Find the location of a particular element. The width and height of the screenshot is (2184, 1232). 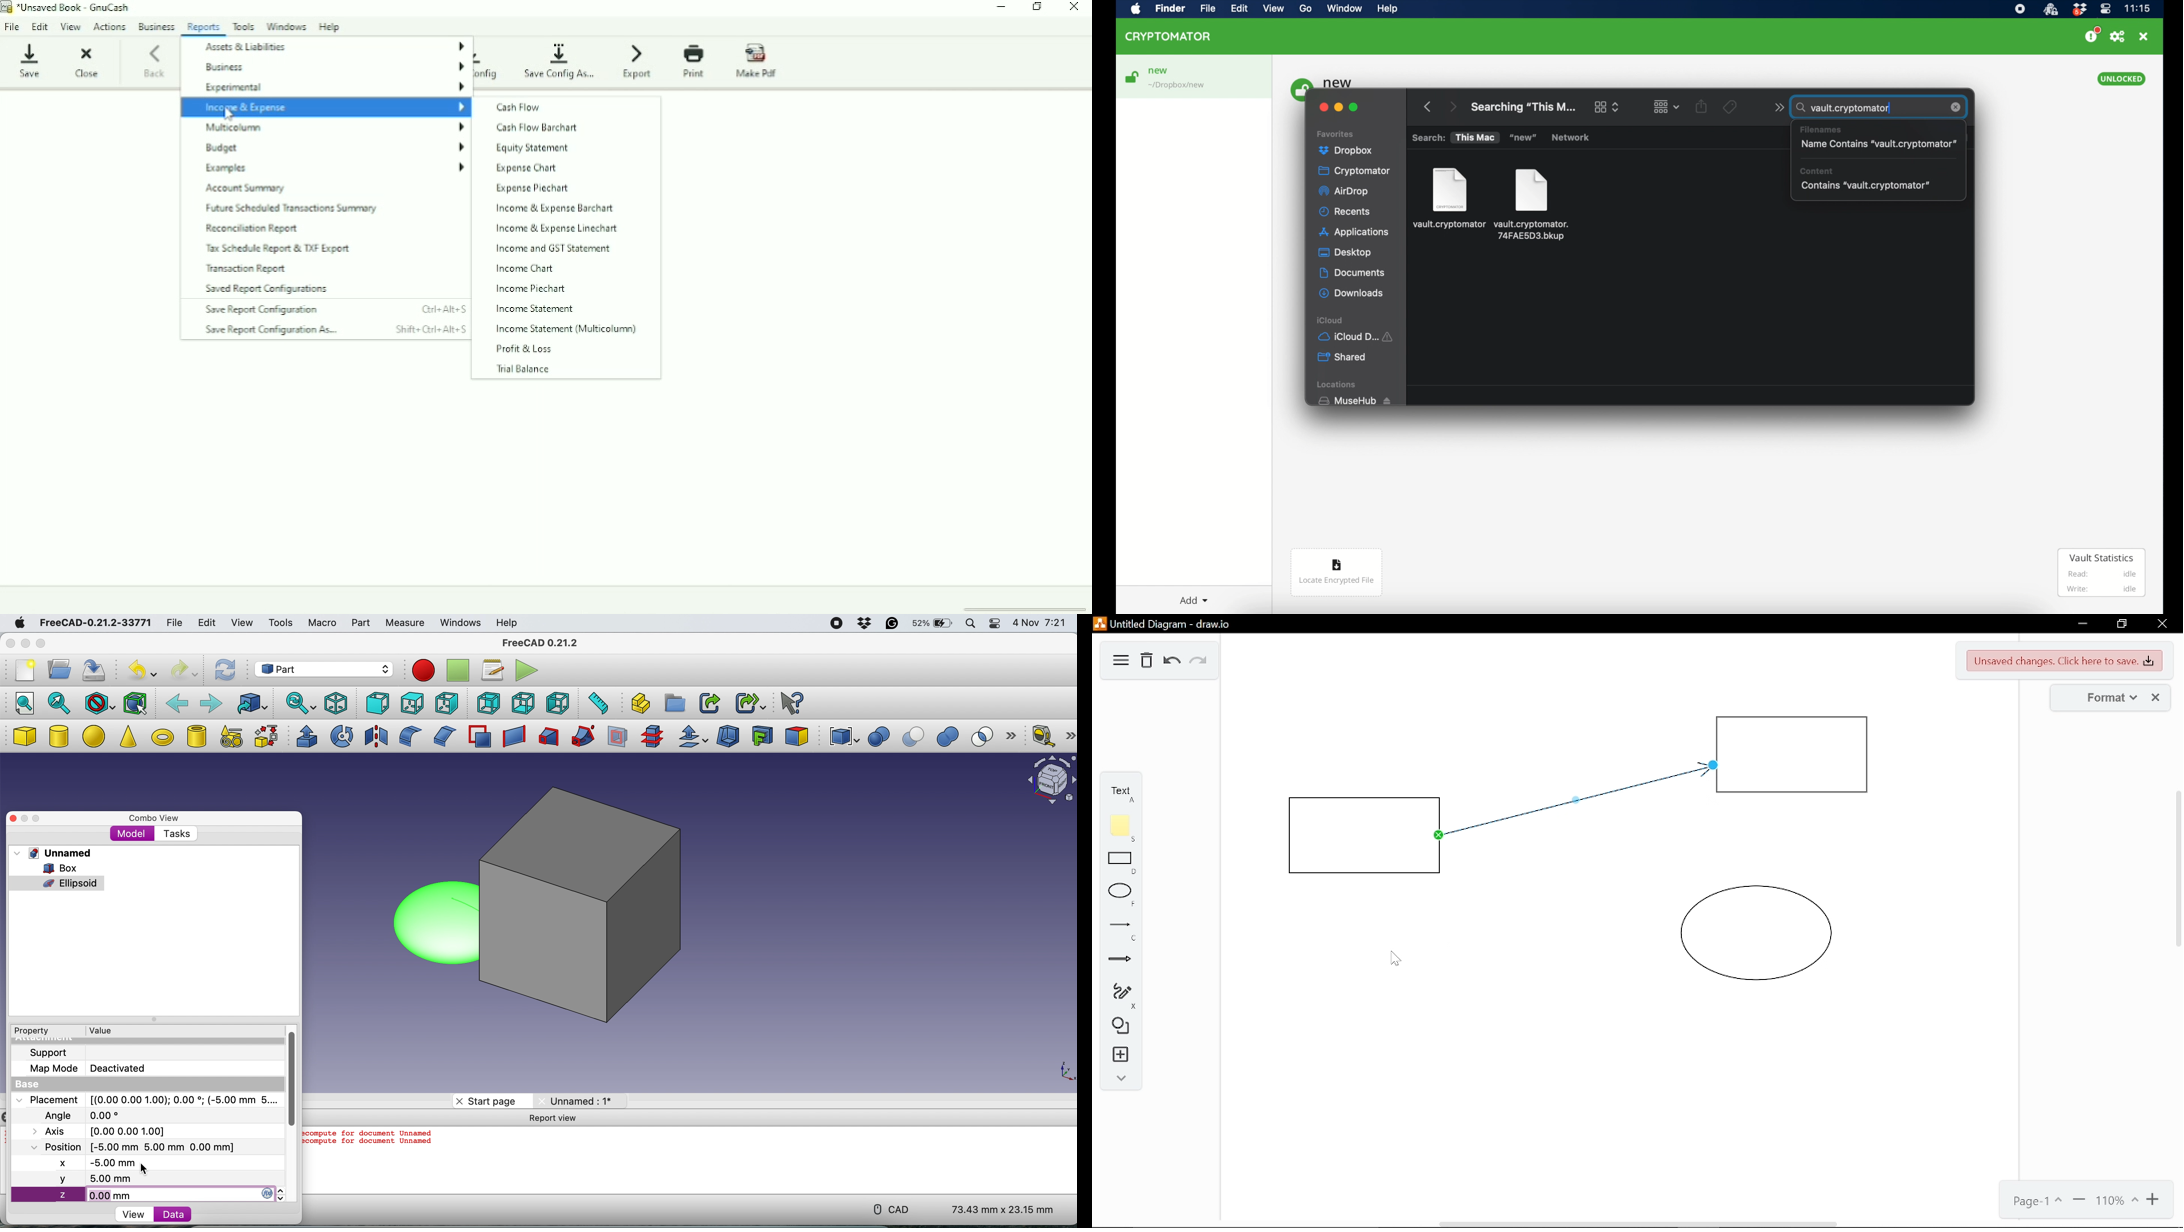

minimise is located at coordinates (25, 818).